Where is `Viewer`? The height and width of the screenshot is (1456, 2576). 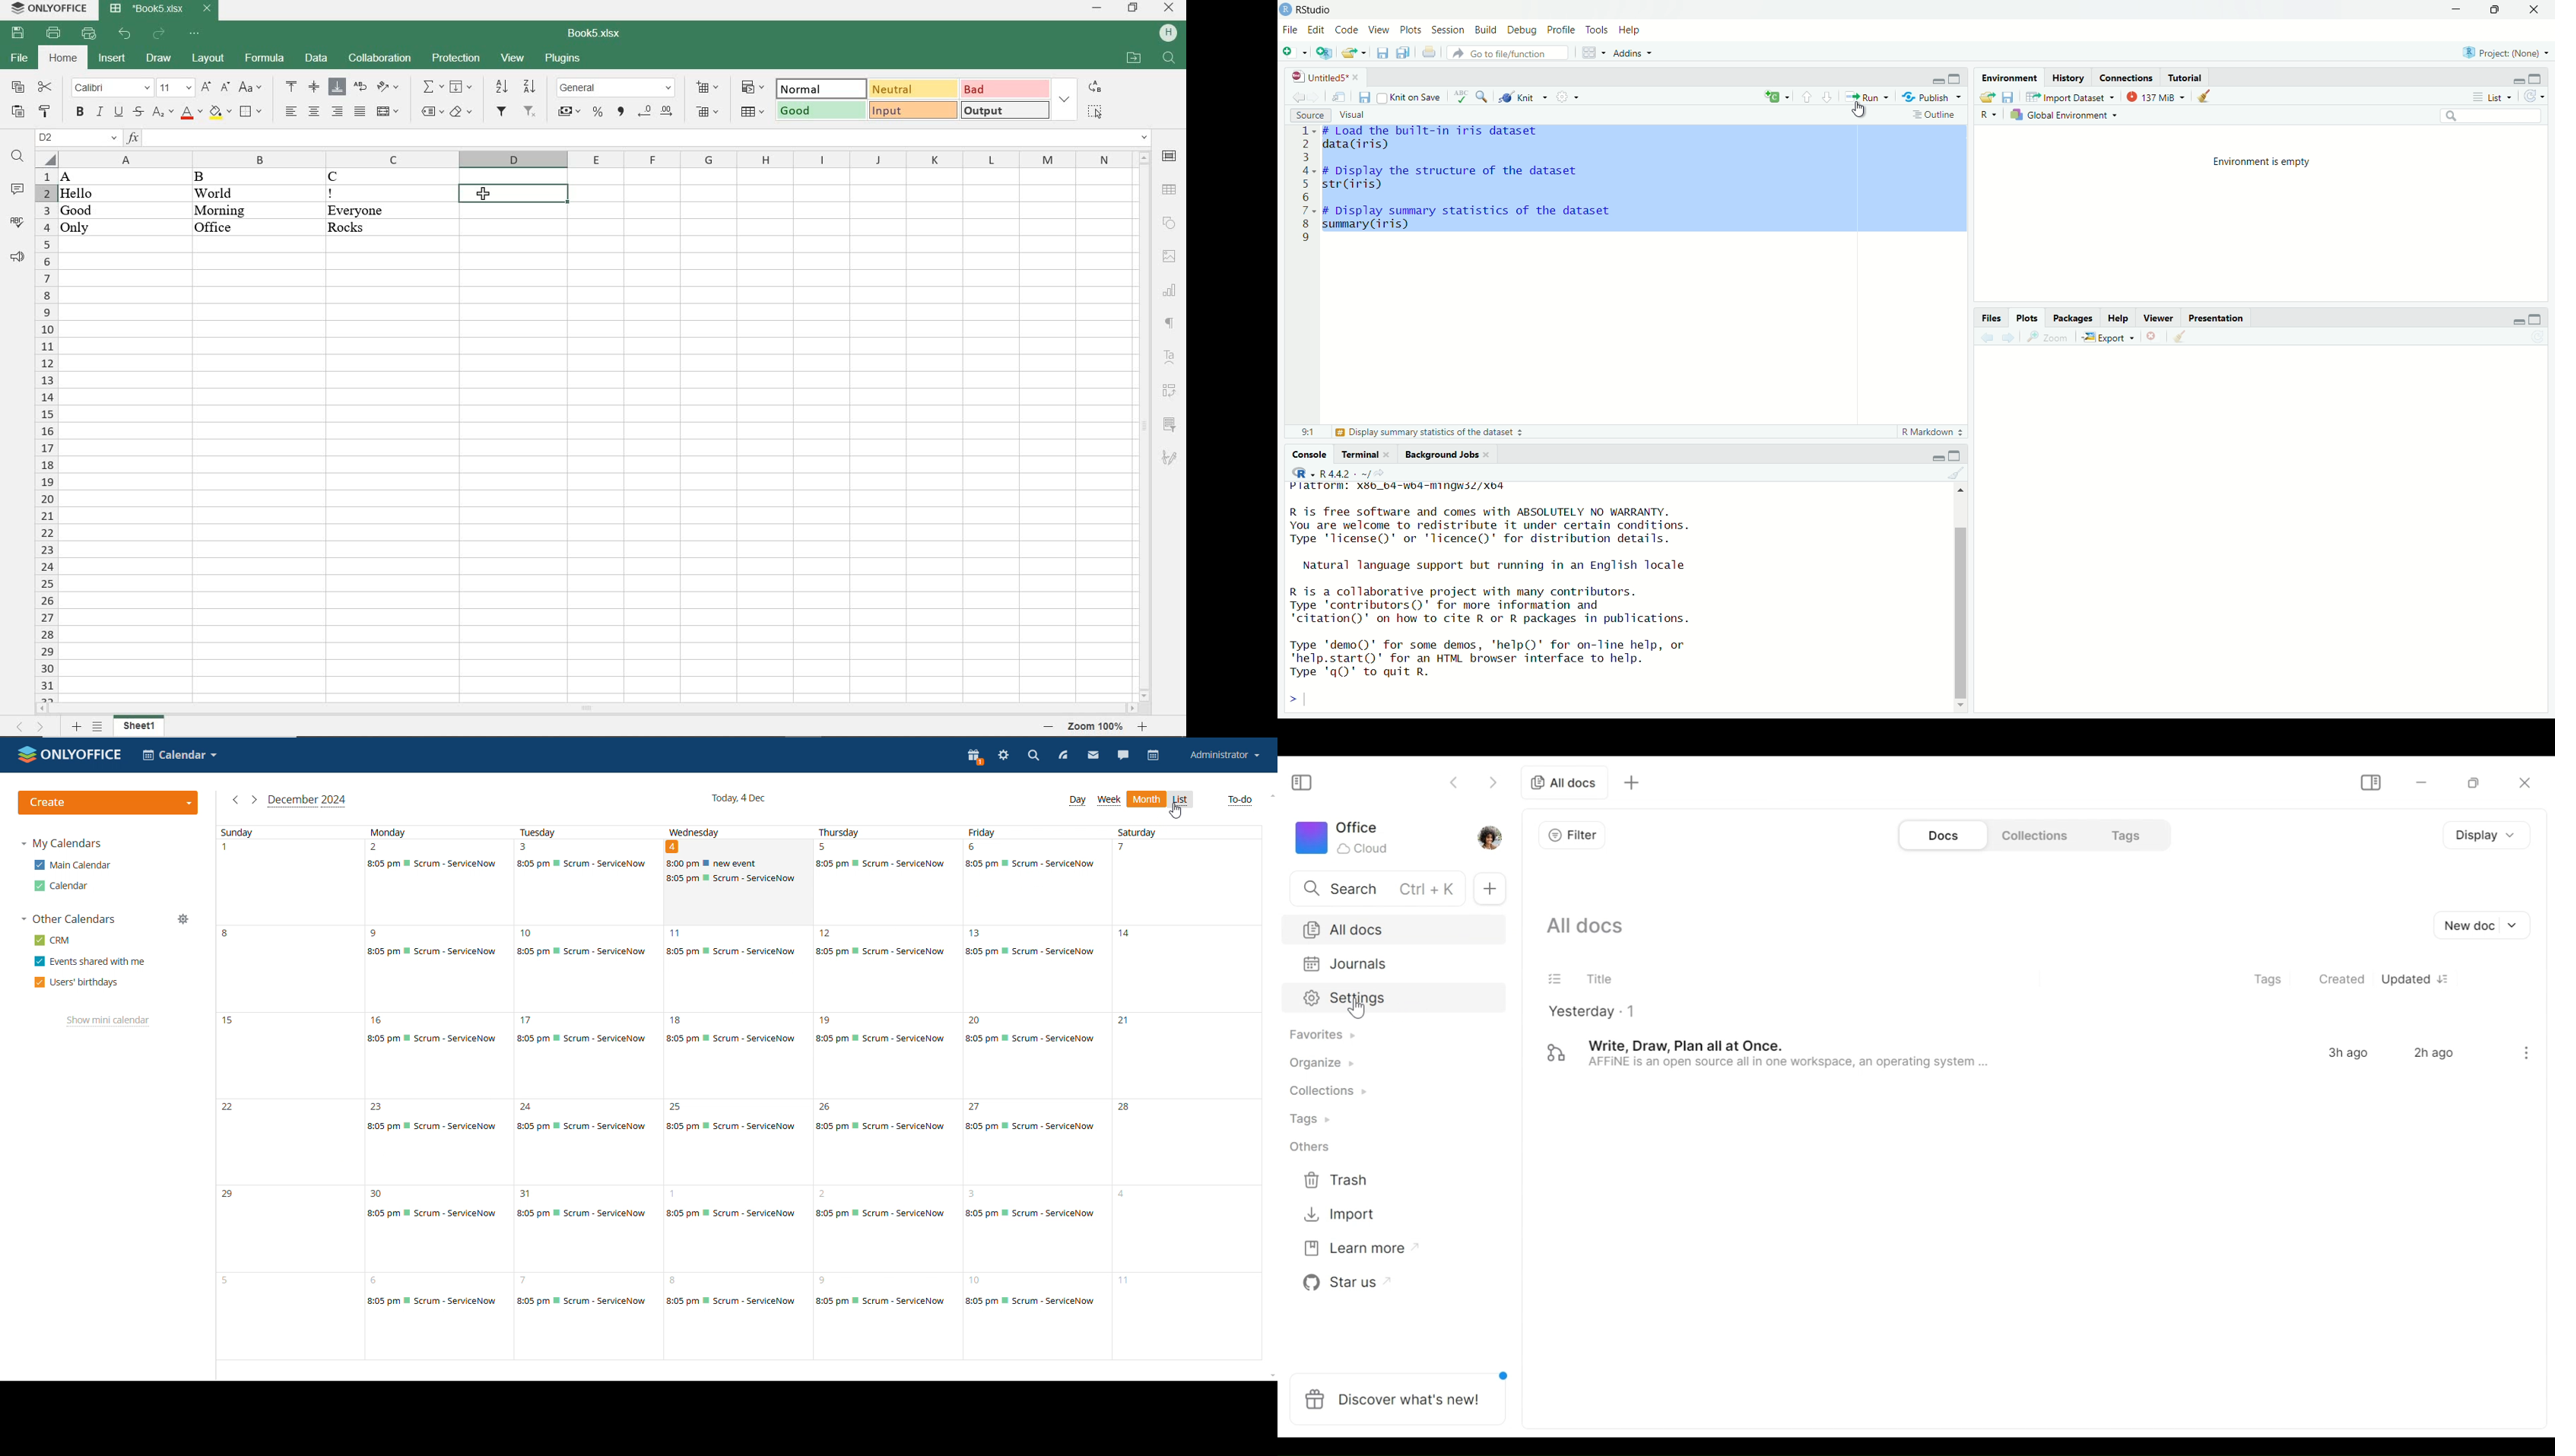 Viewer is located at coordinates (2158, 316).